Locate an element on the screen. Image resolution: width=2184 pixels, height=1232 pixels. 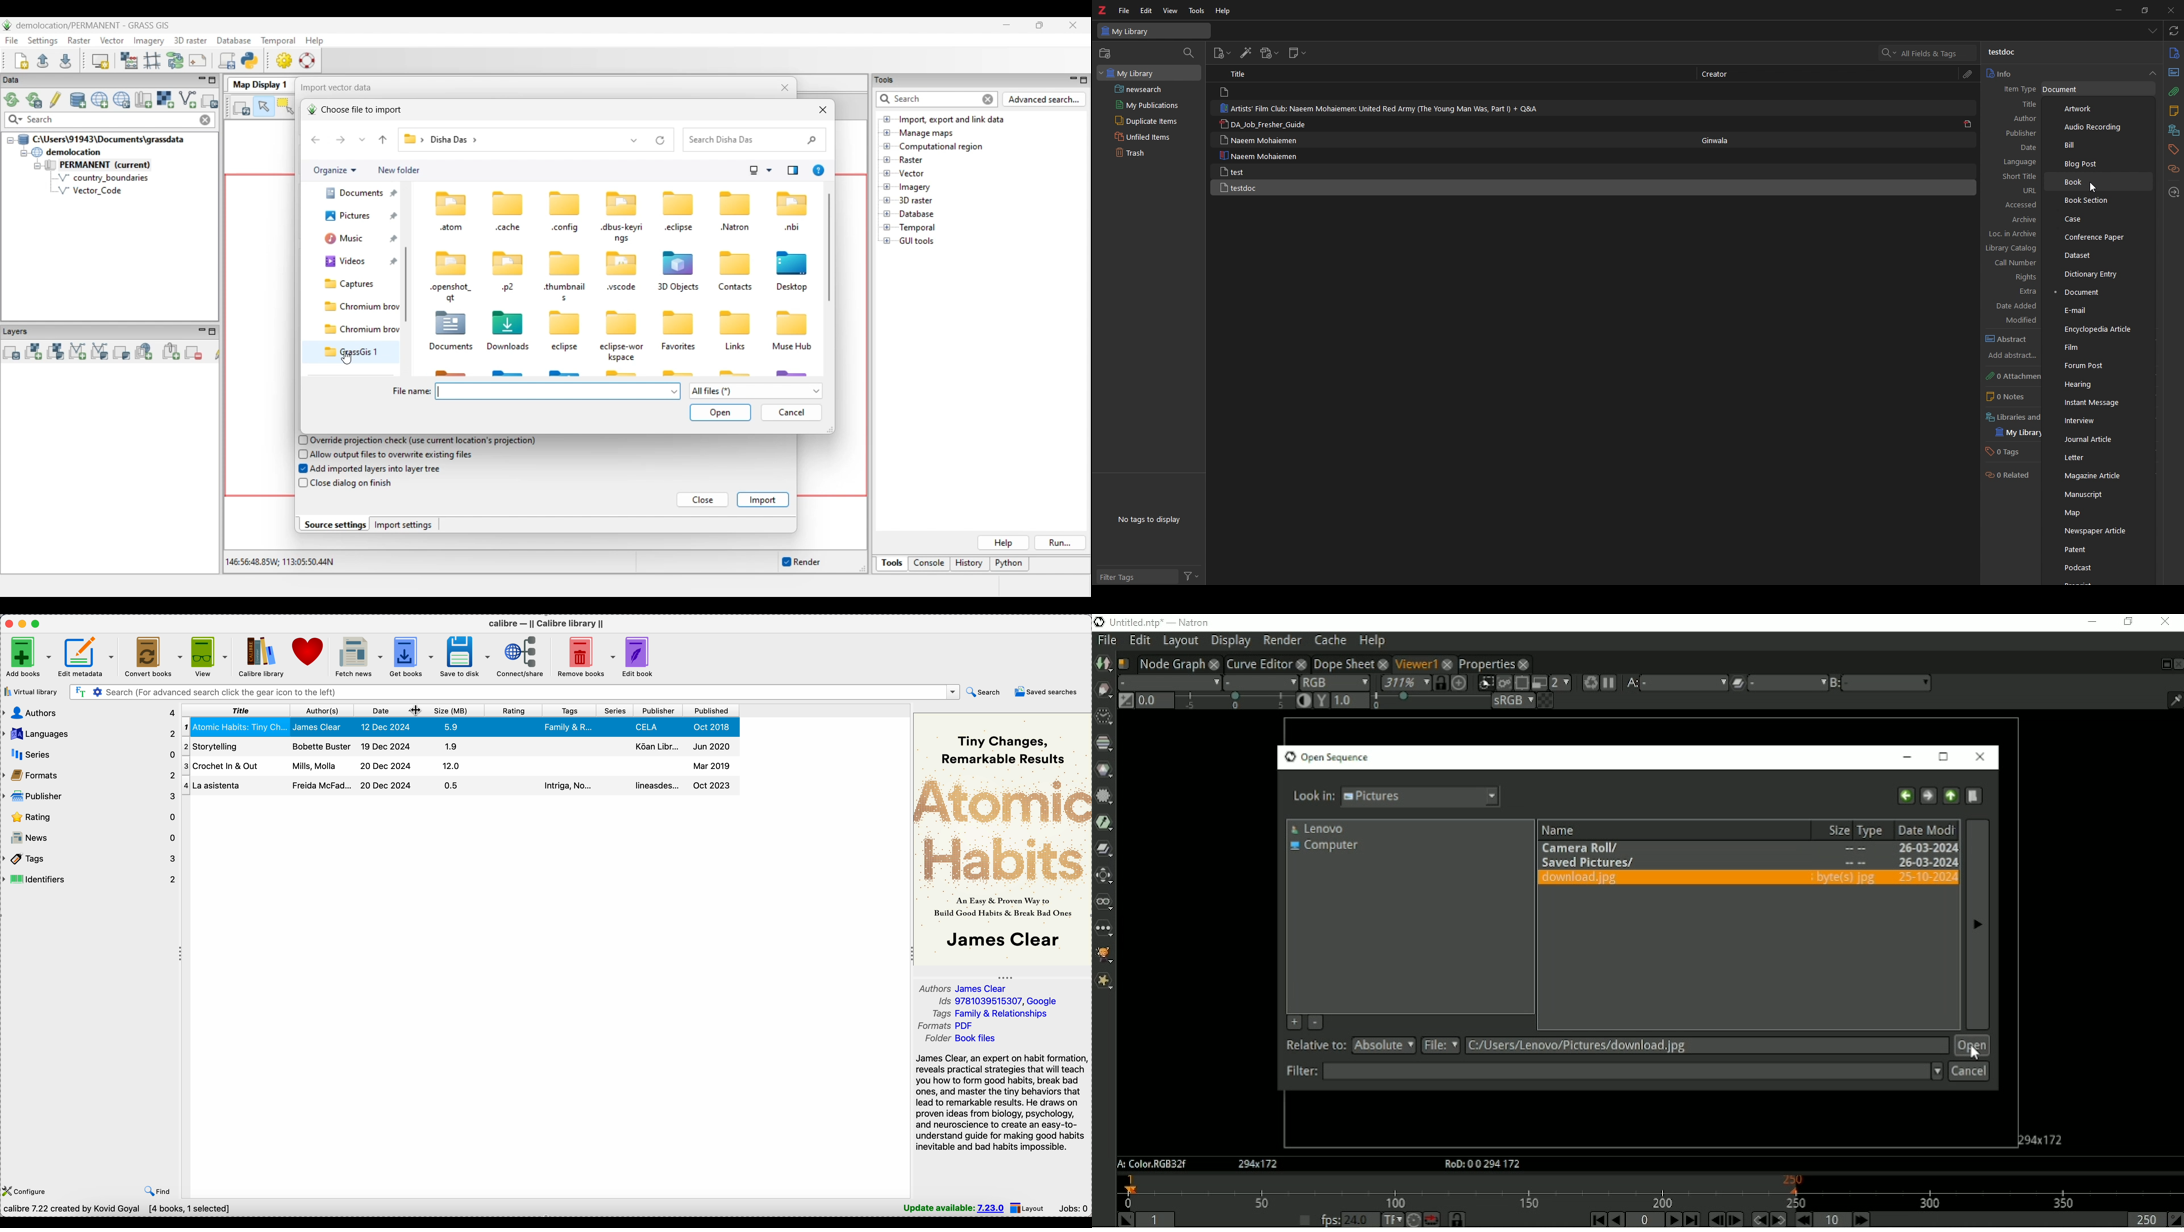
0 Tags is located at coordinates (2009, 453).